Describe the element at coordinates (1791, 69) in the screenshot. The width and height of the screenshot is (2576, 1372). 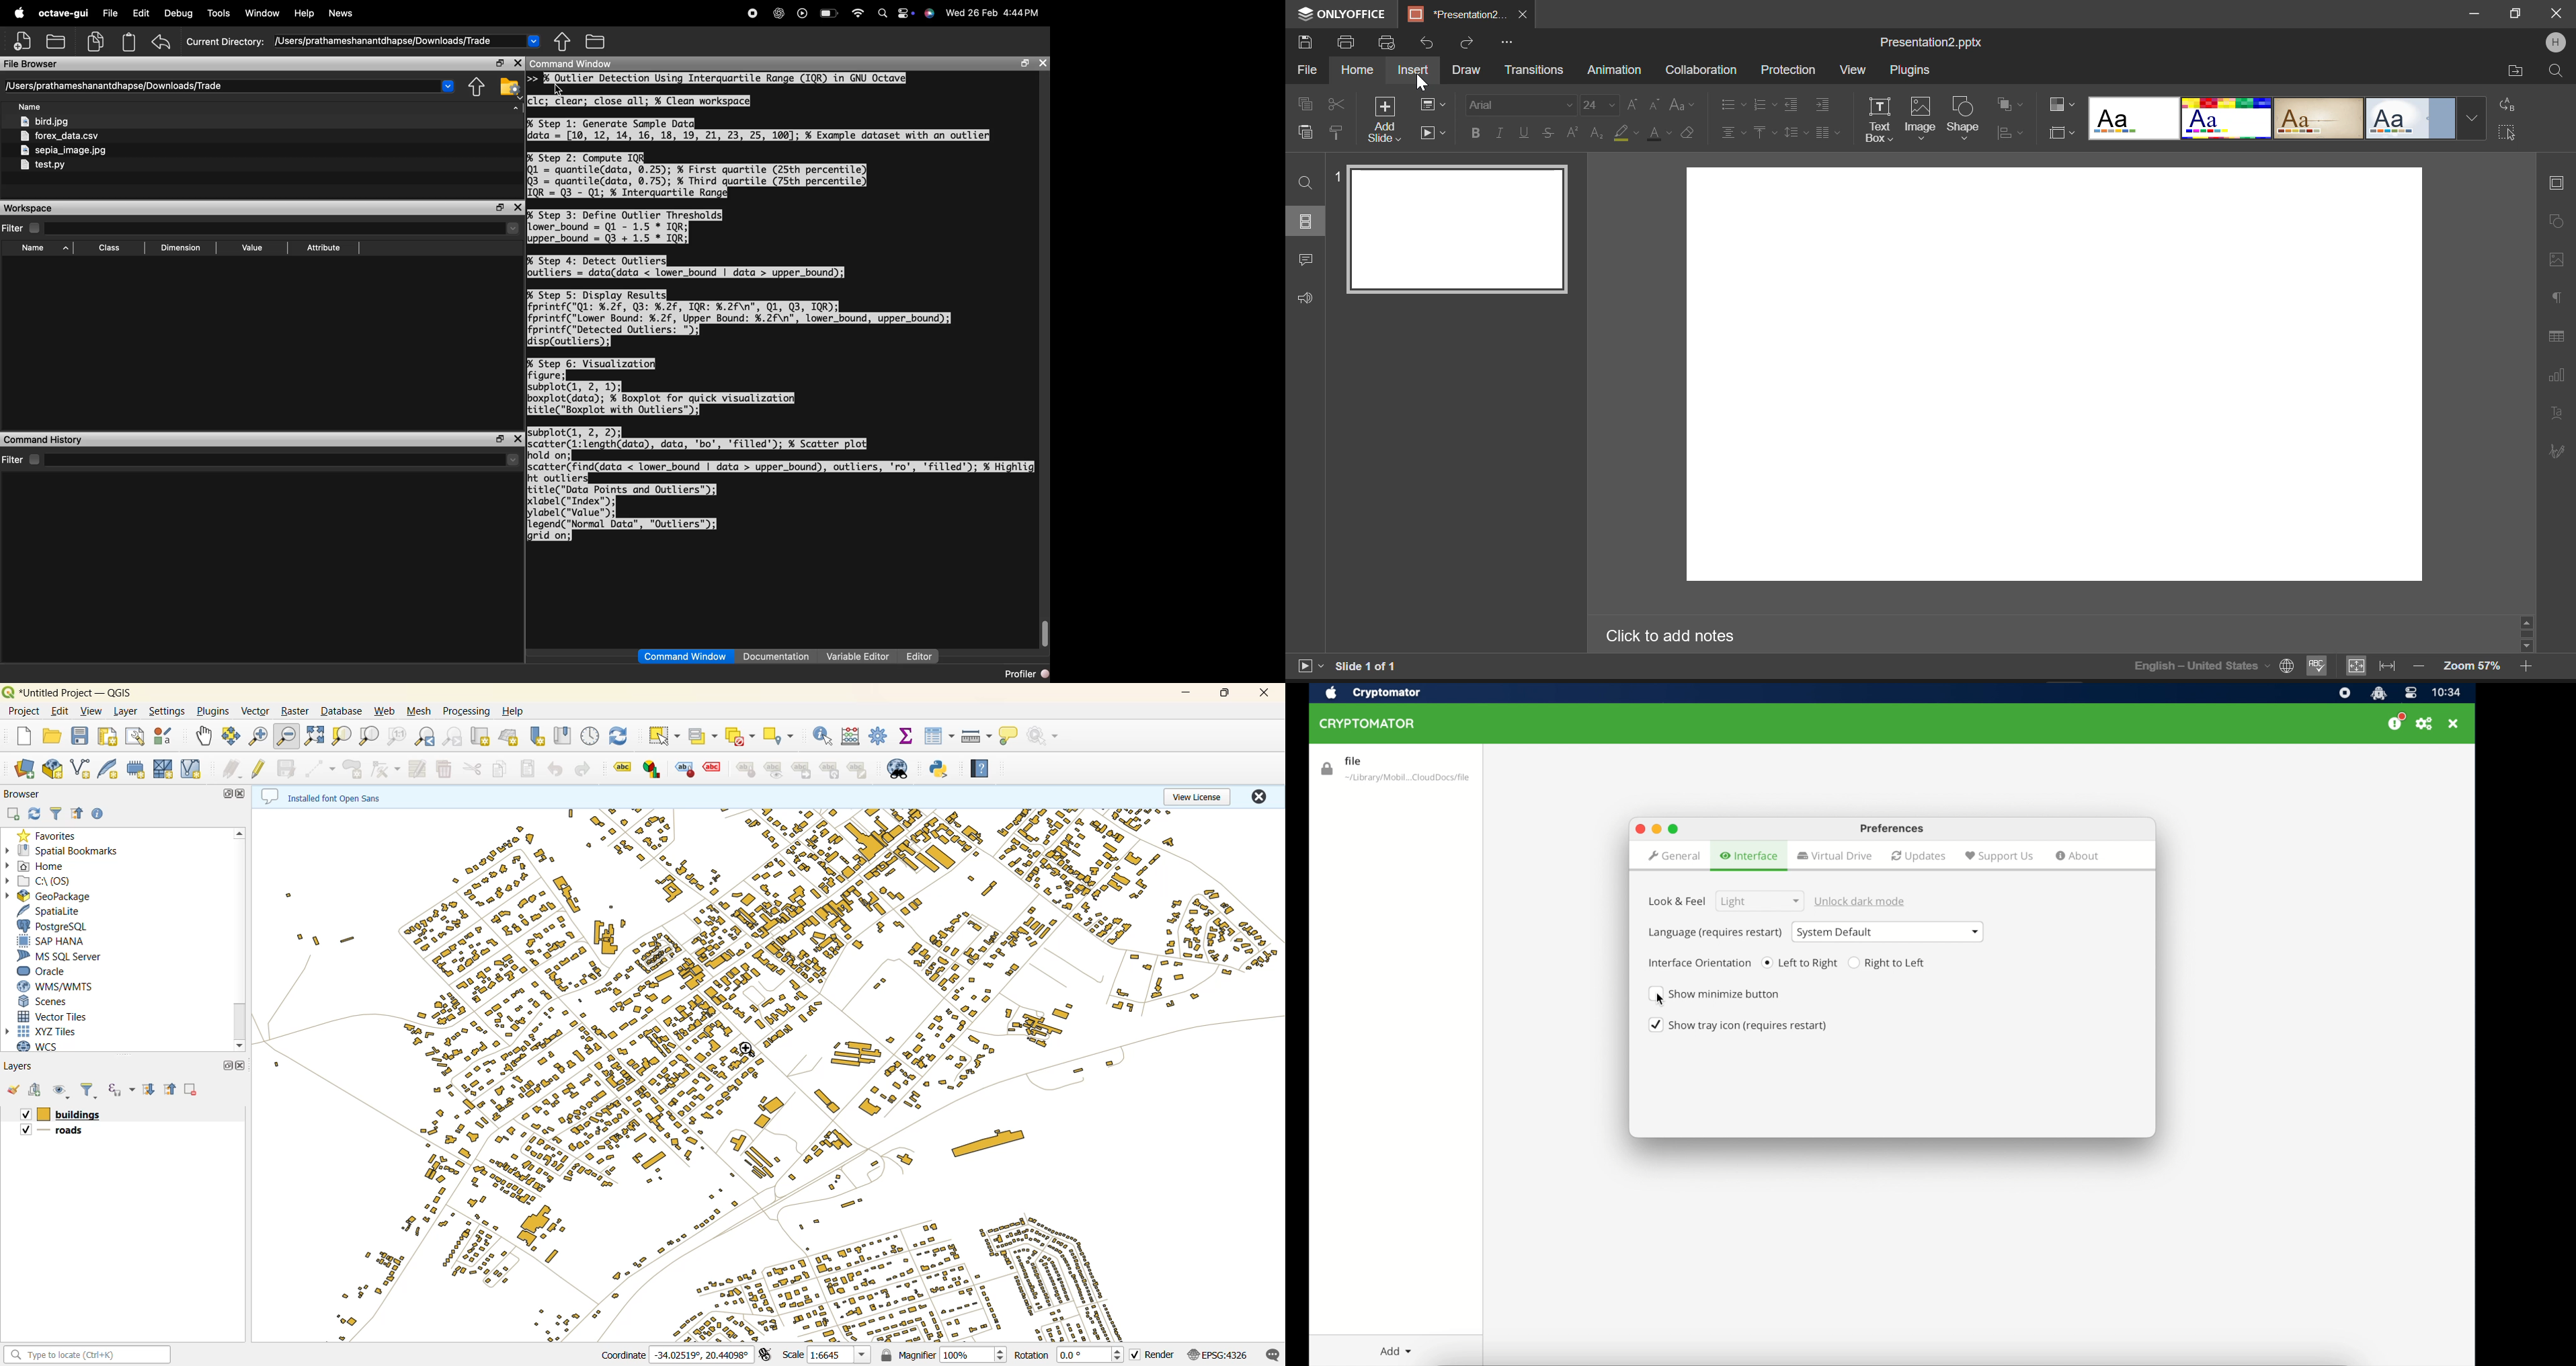
I see `Protection` at that location.